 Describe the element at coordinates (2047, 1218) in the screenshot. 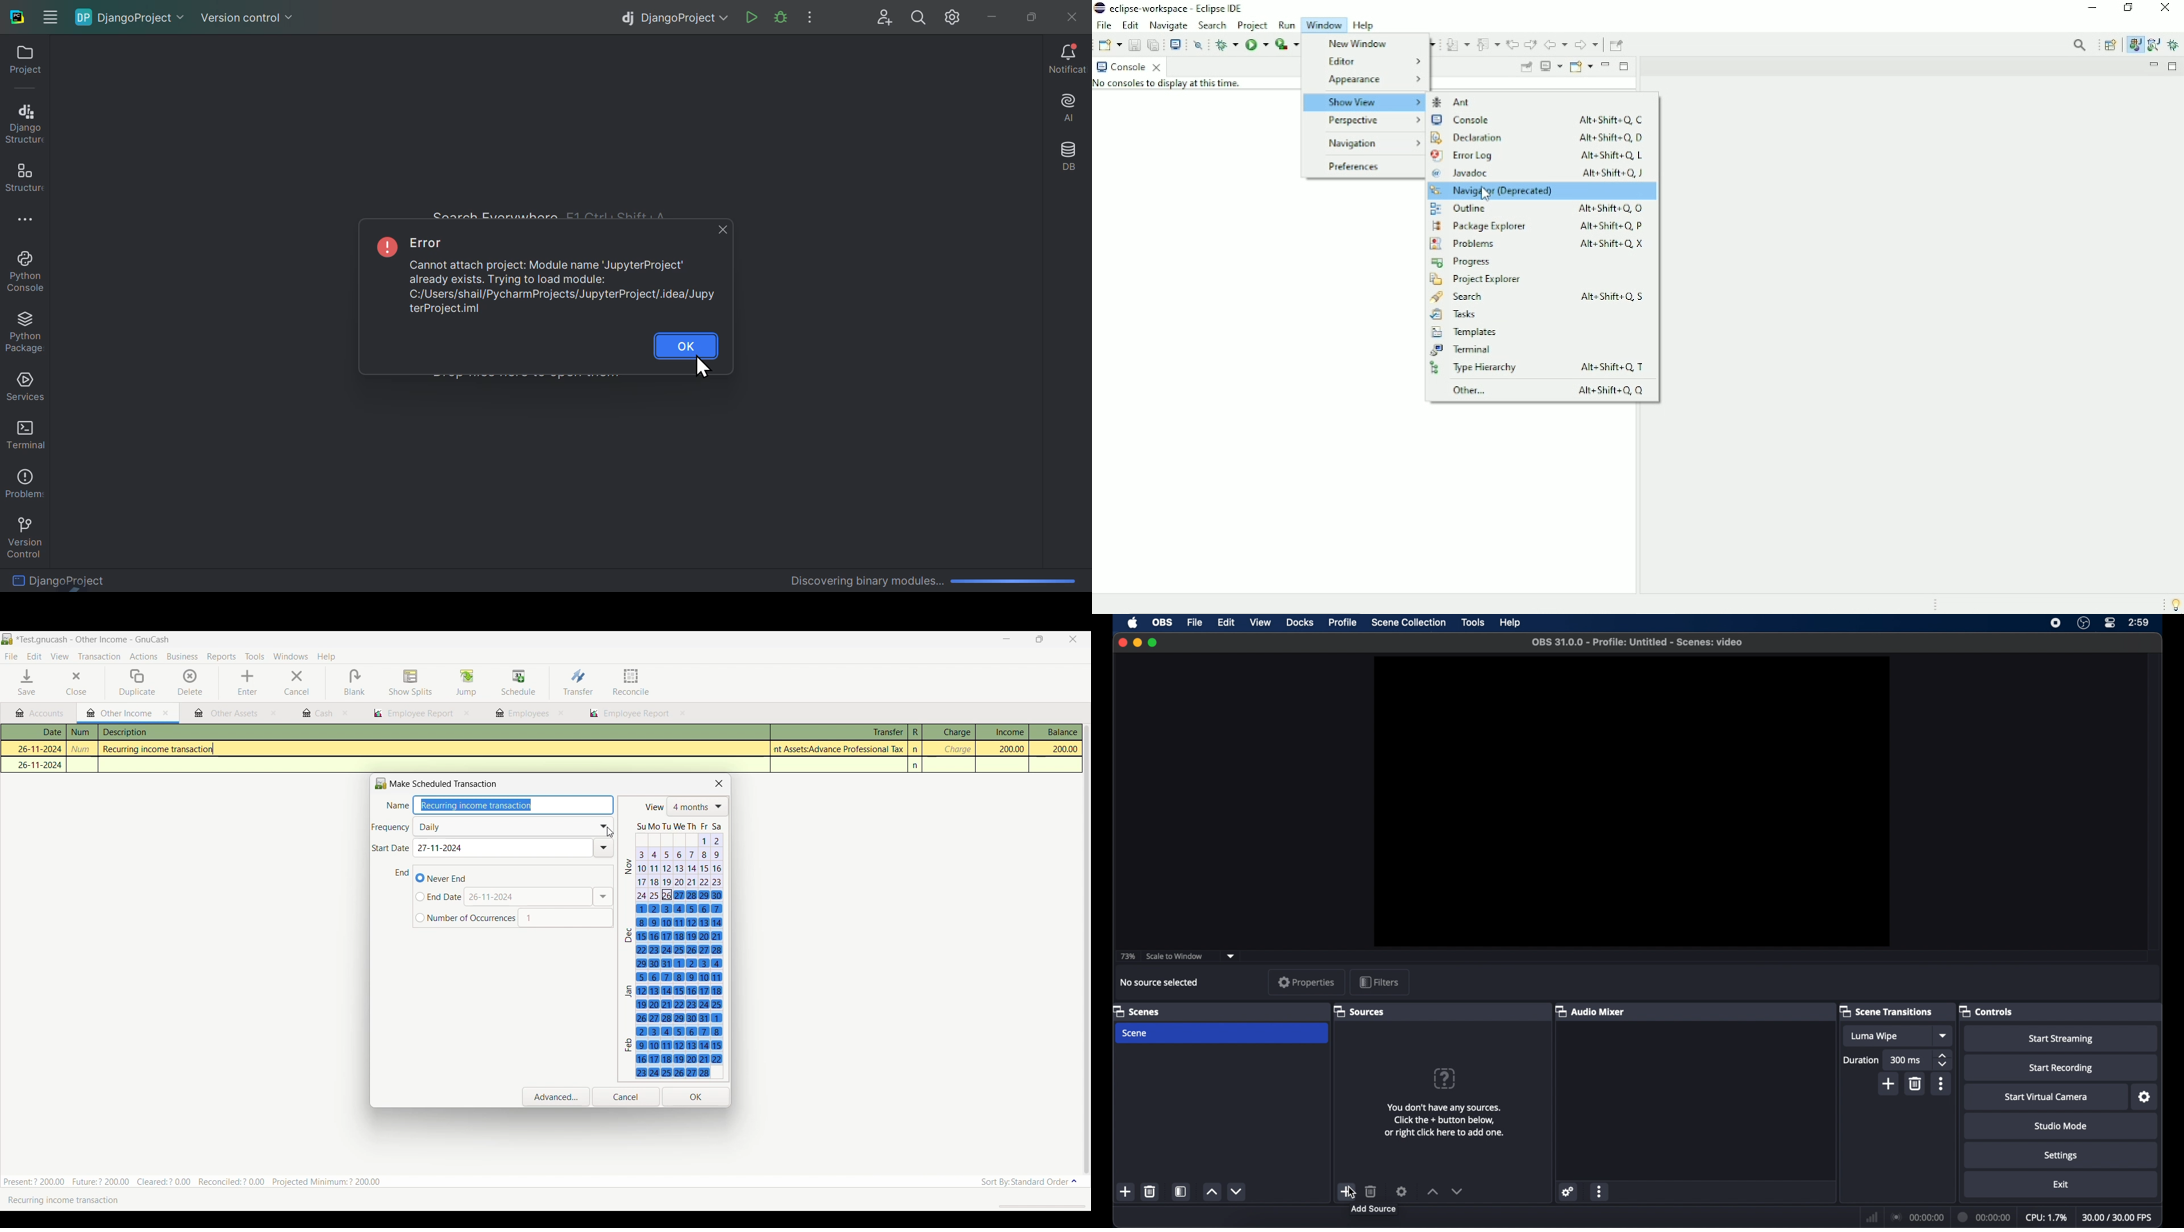

I see `cpu` at that location.